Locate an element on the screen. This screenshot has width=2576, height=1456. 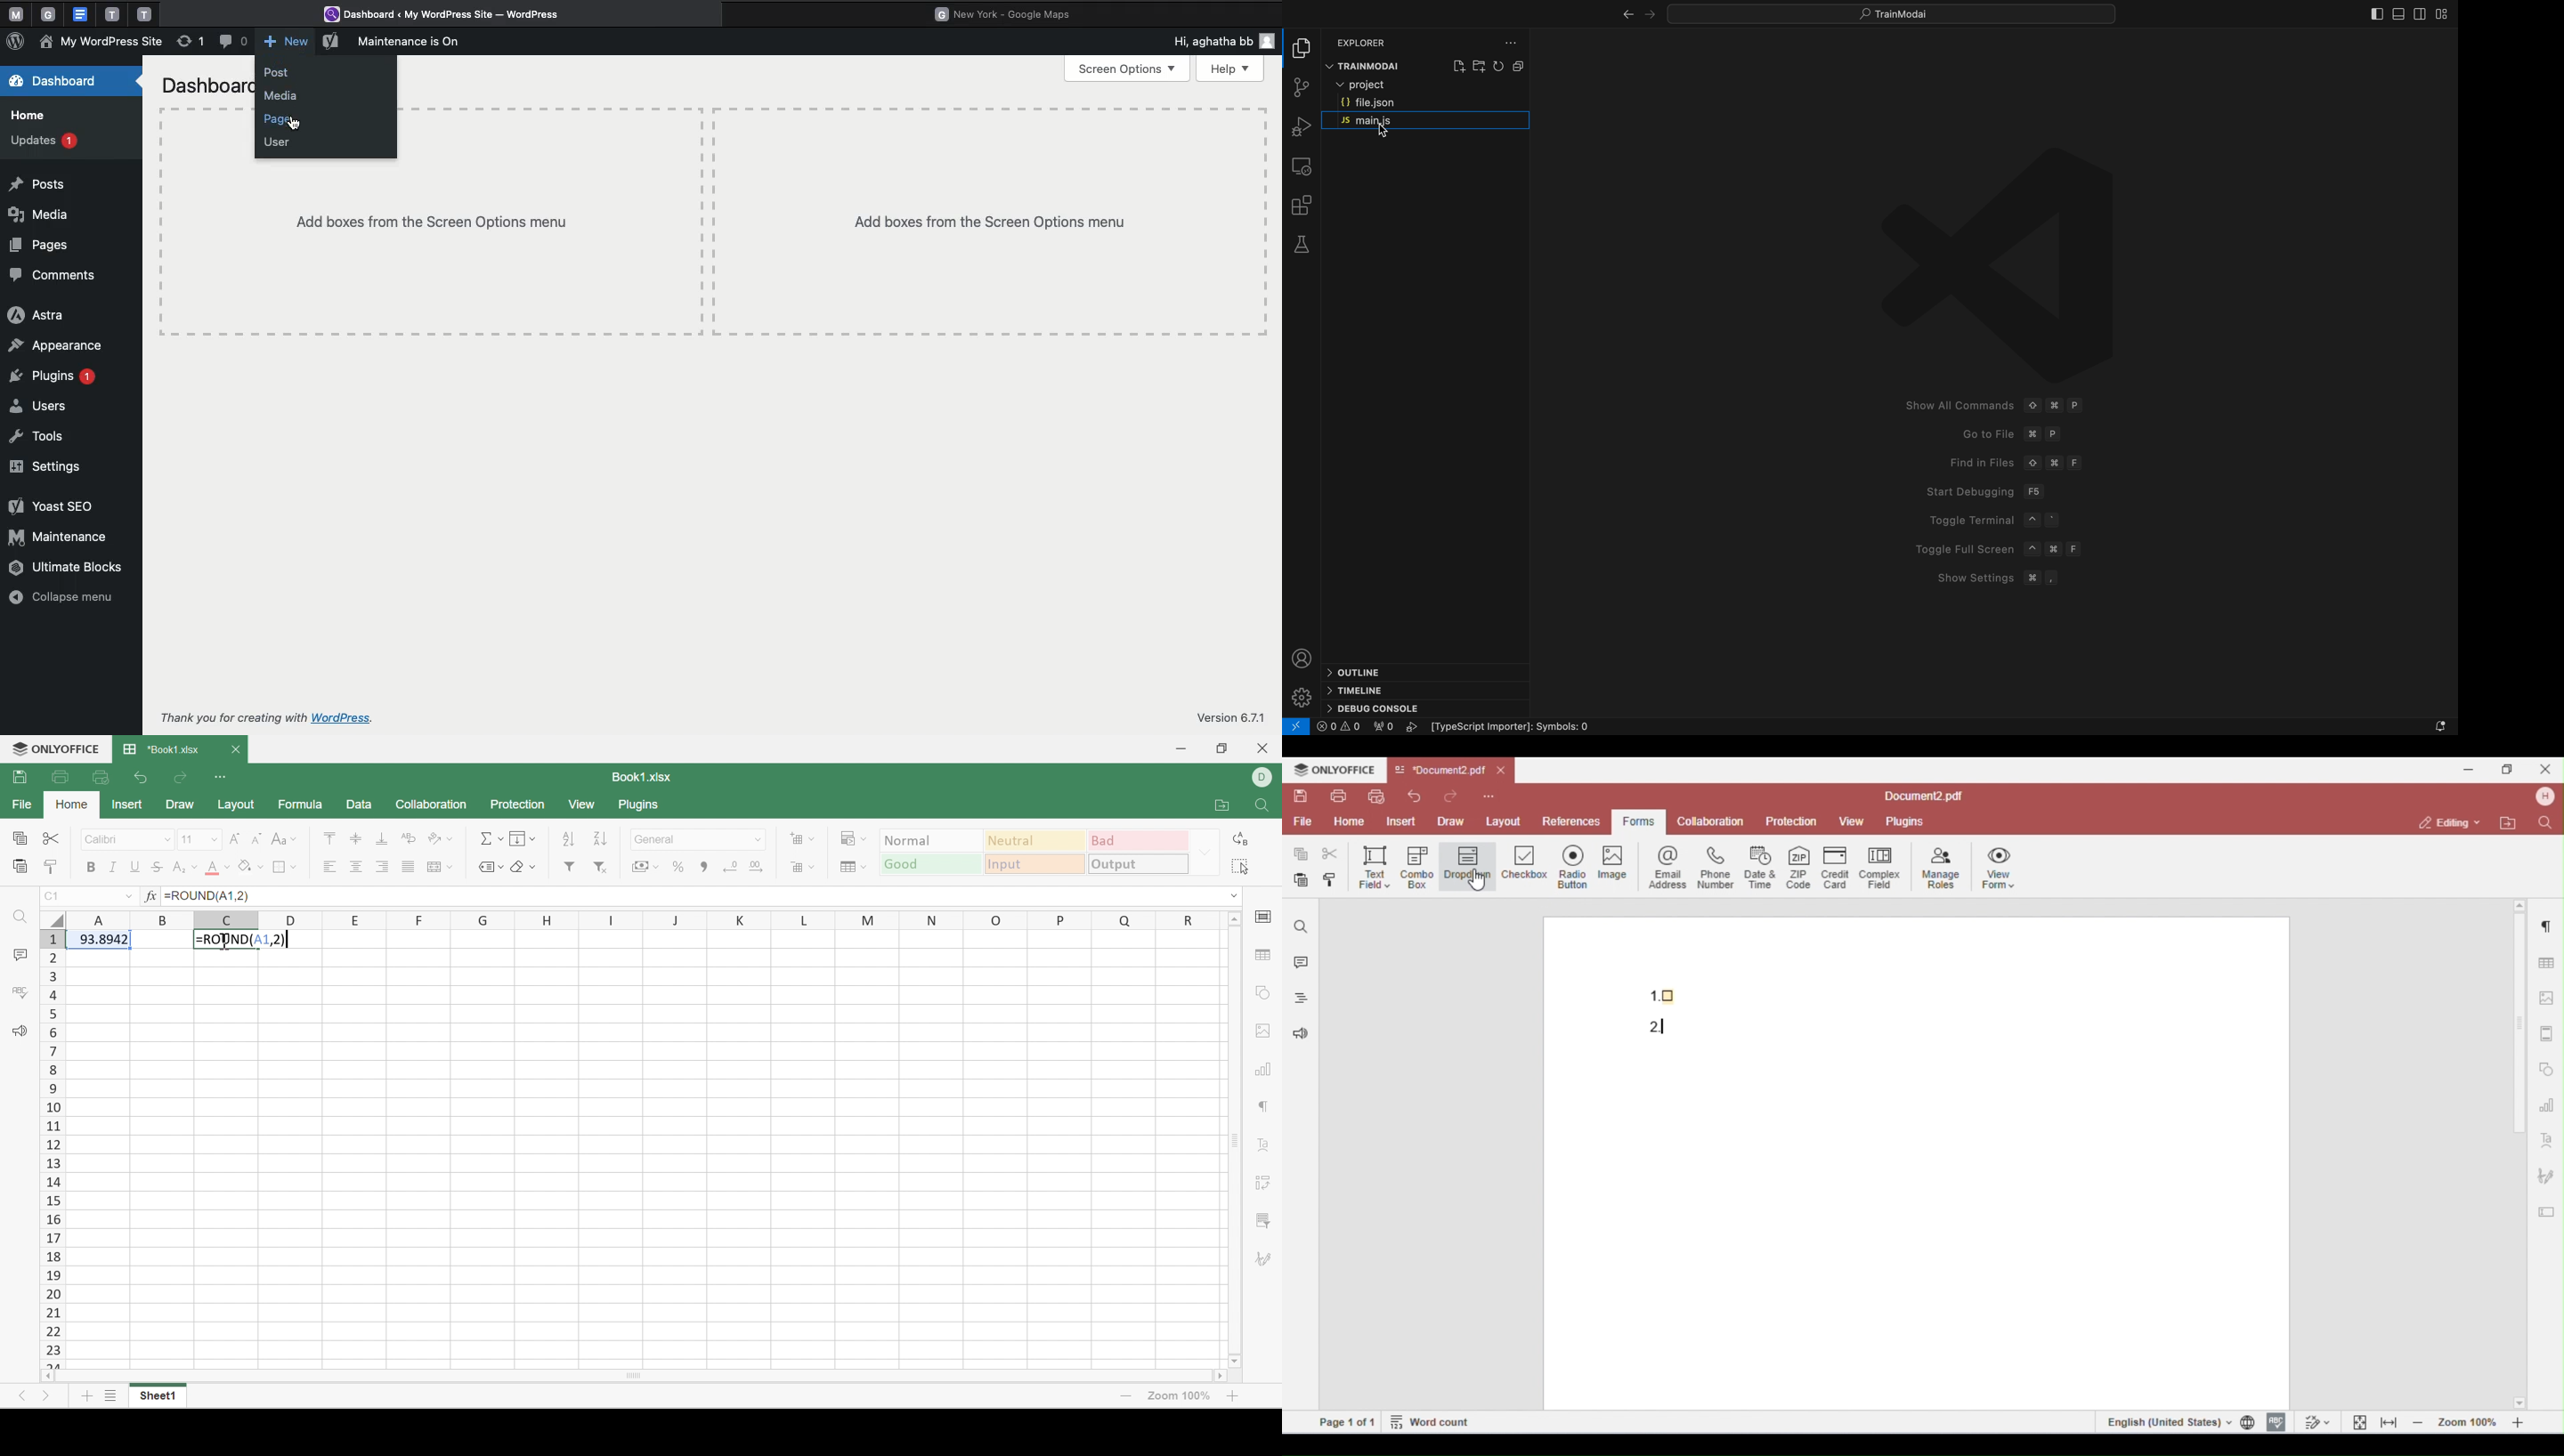
shape settings is located at coordinates (1263, 995).